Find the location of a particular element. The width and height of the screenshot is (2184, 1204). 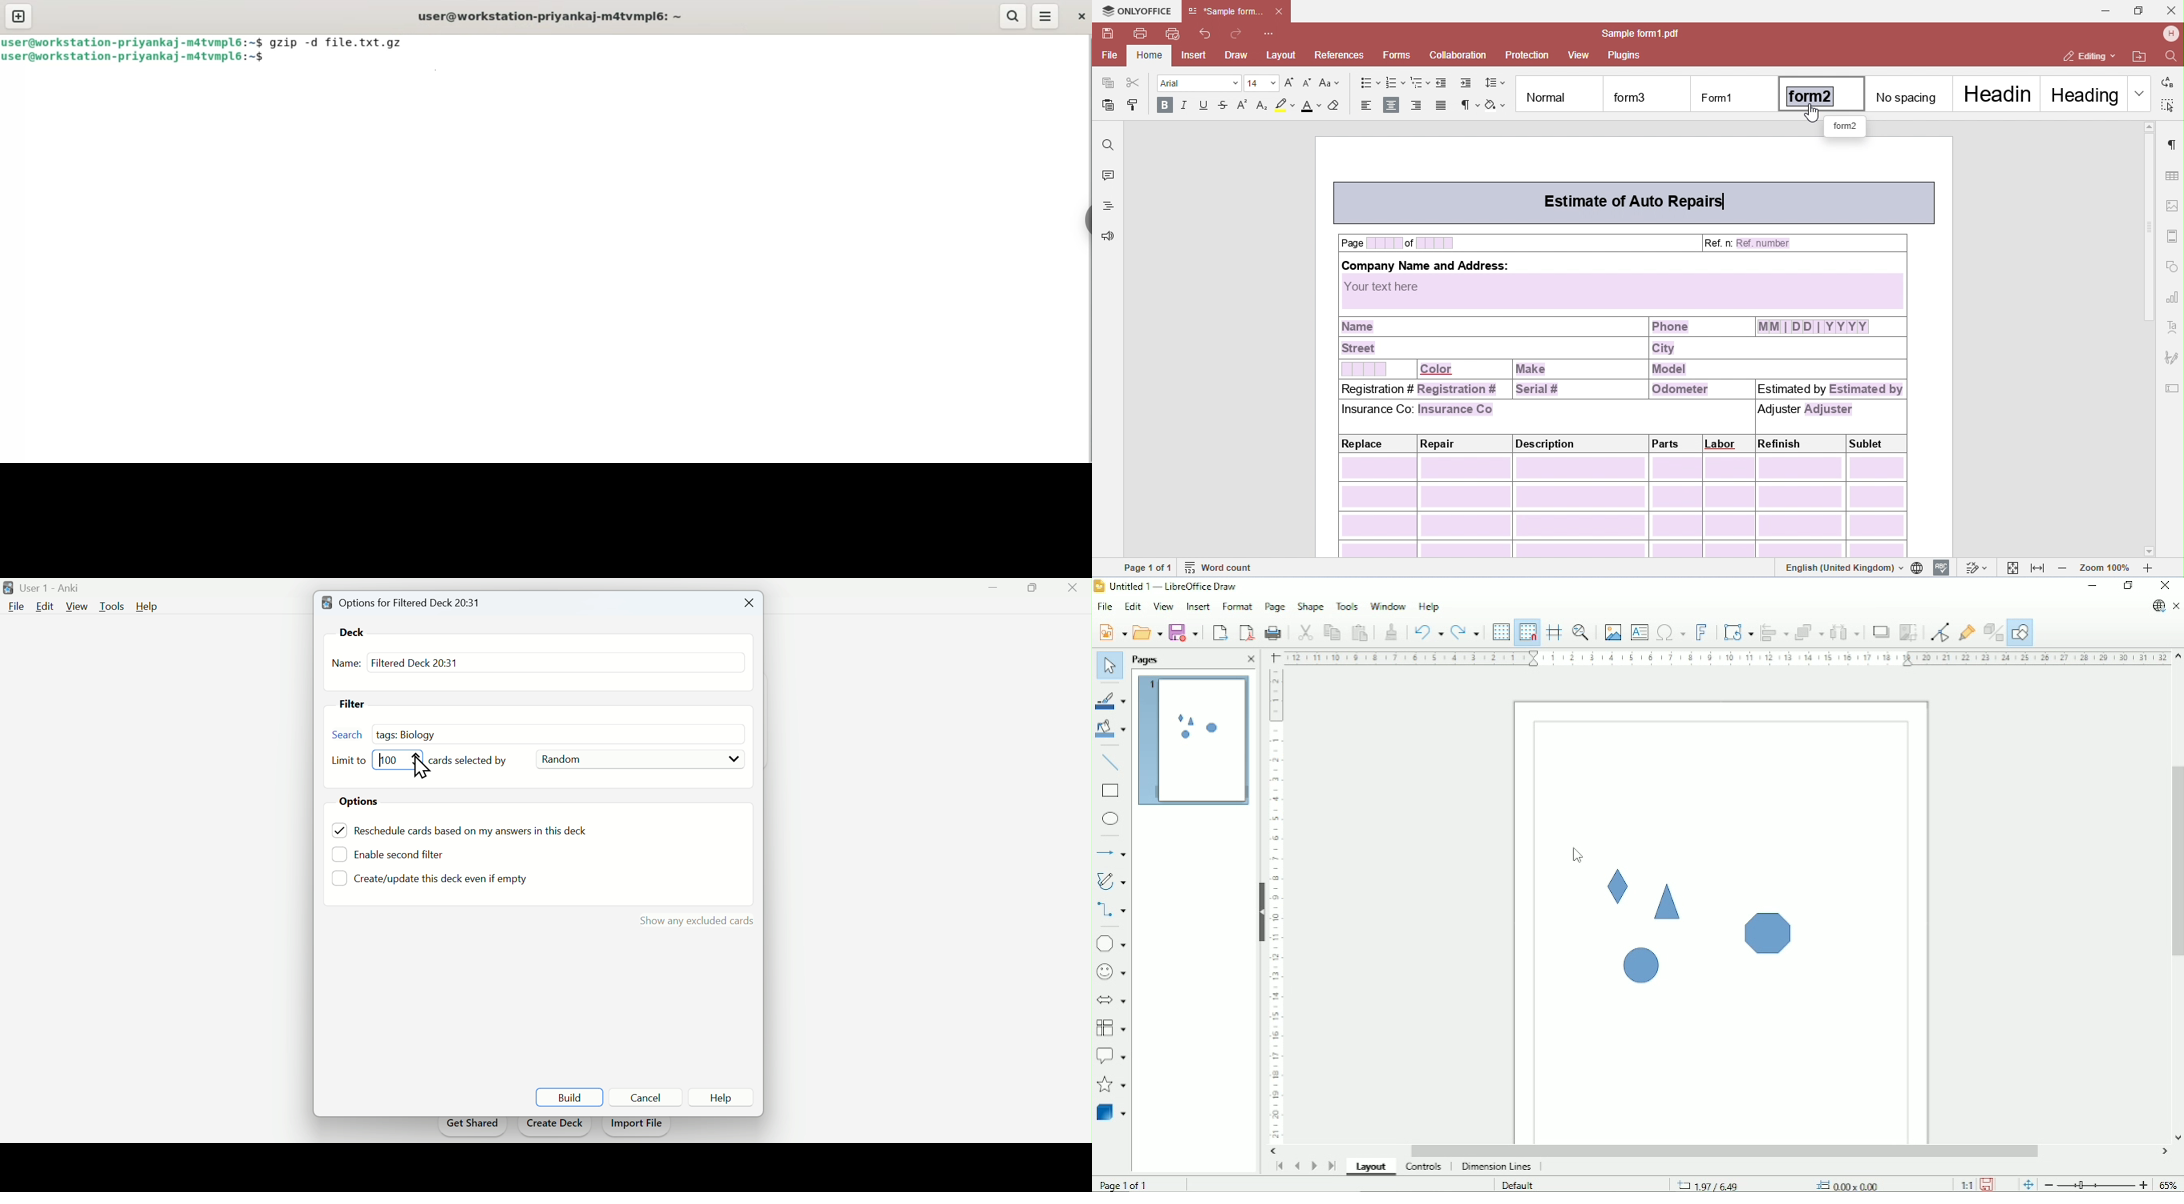

Pages is located at coordinates (1144, 659).